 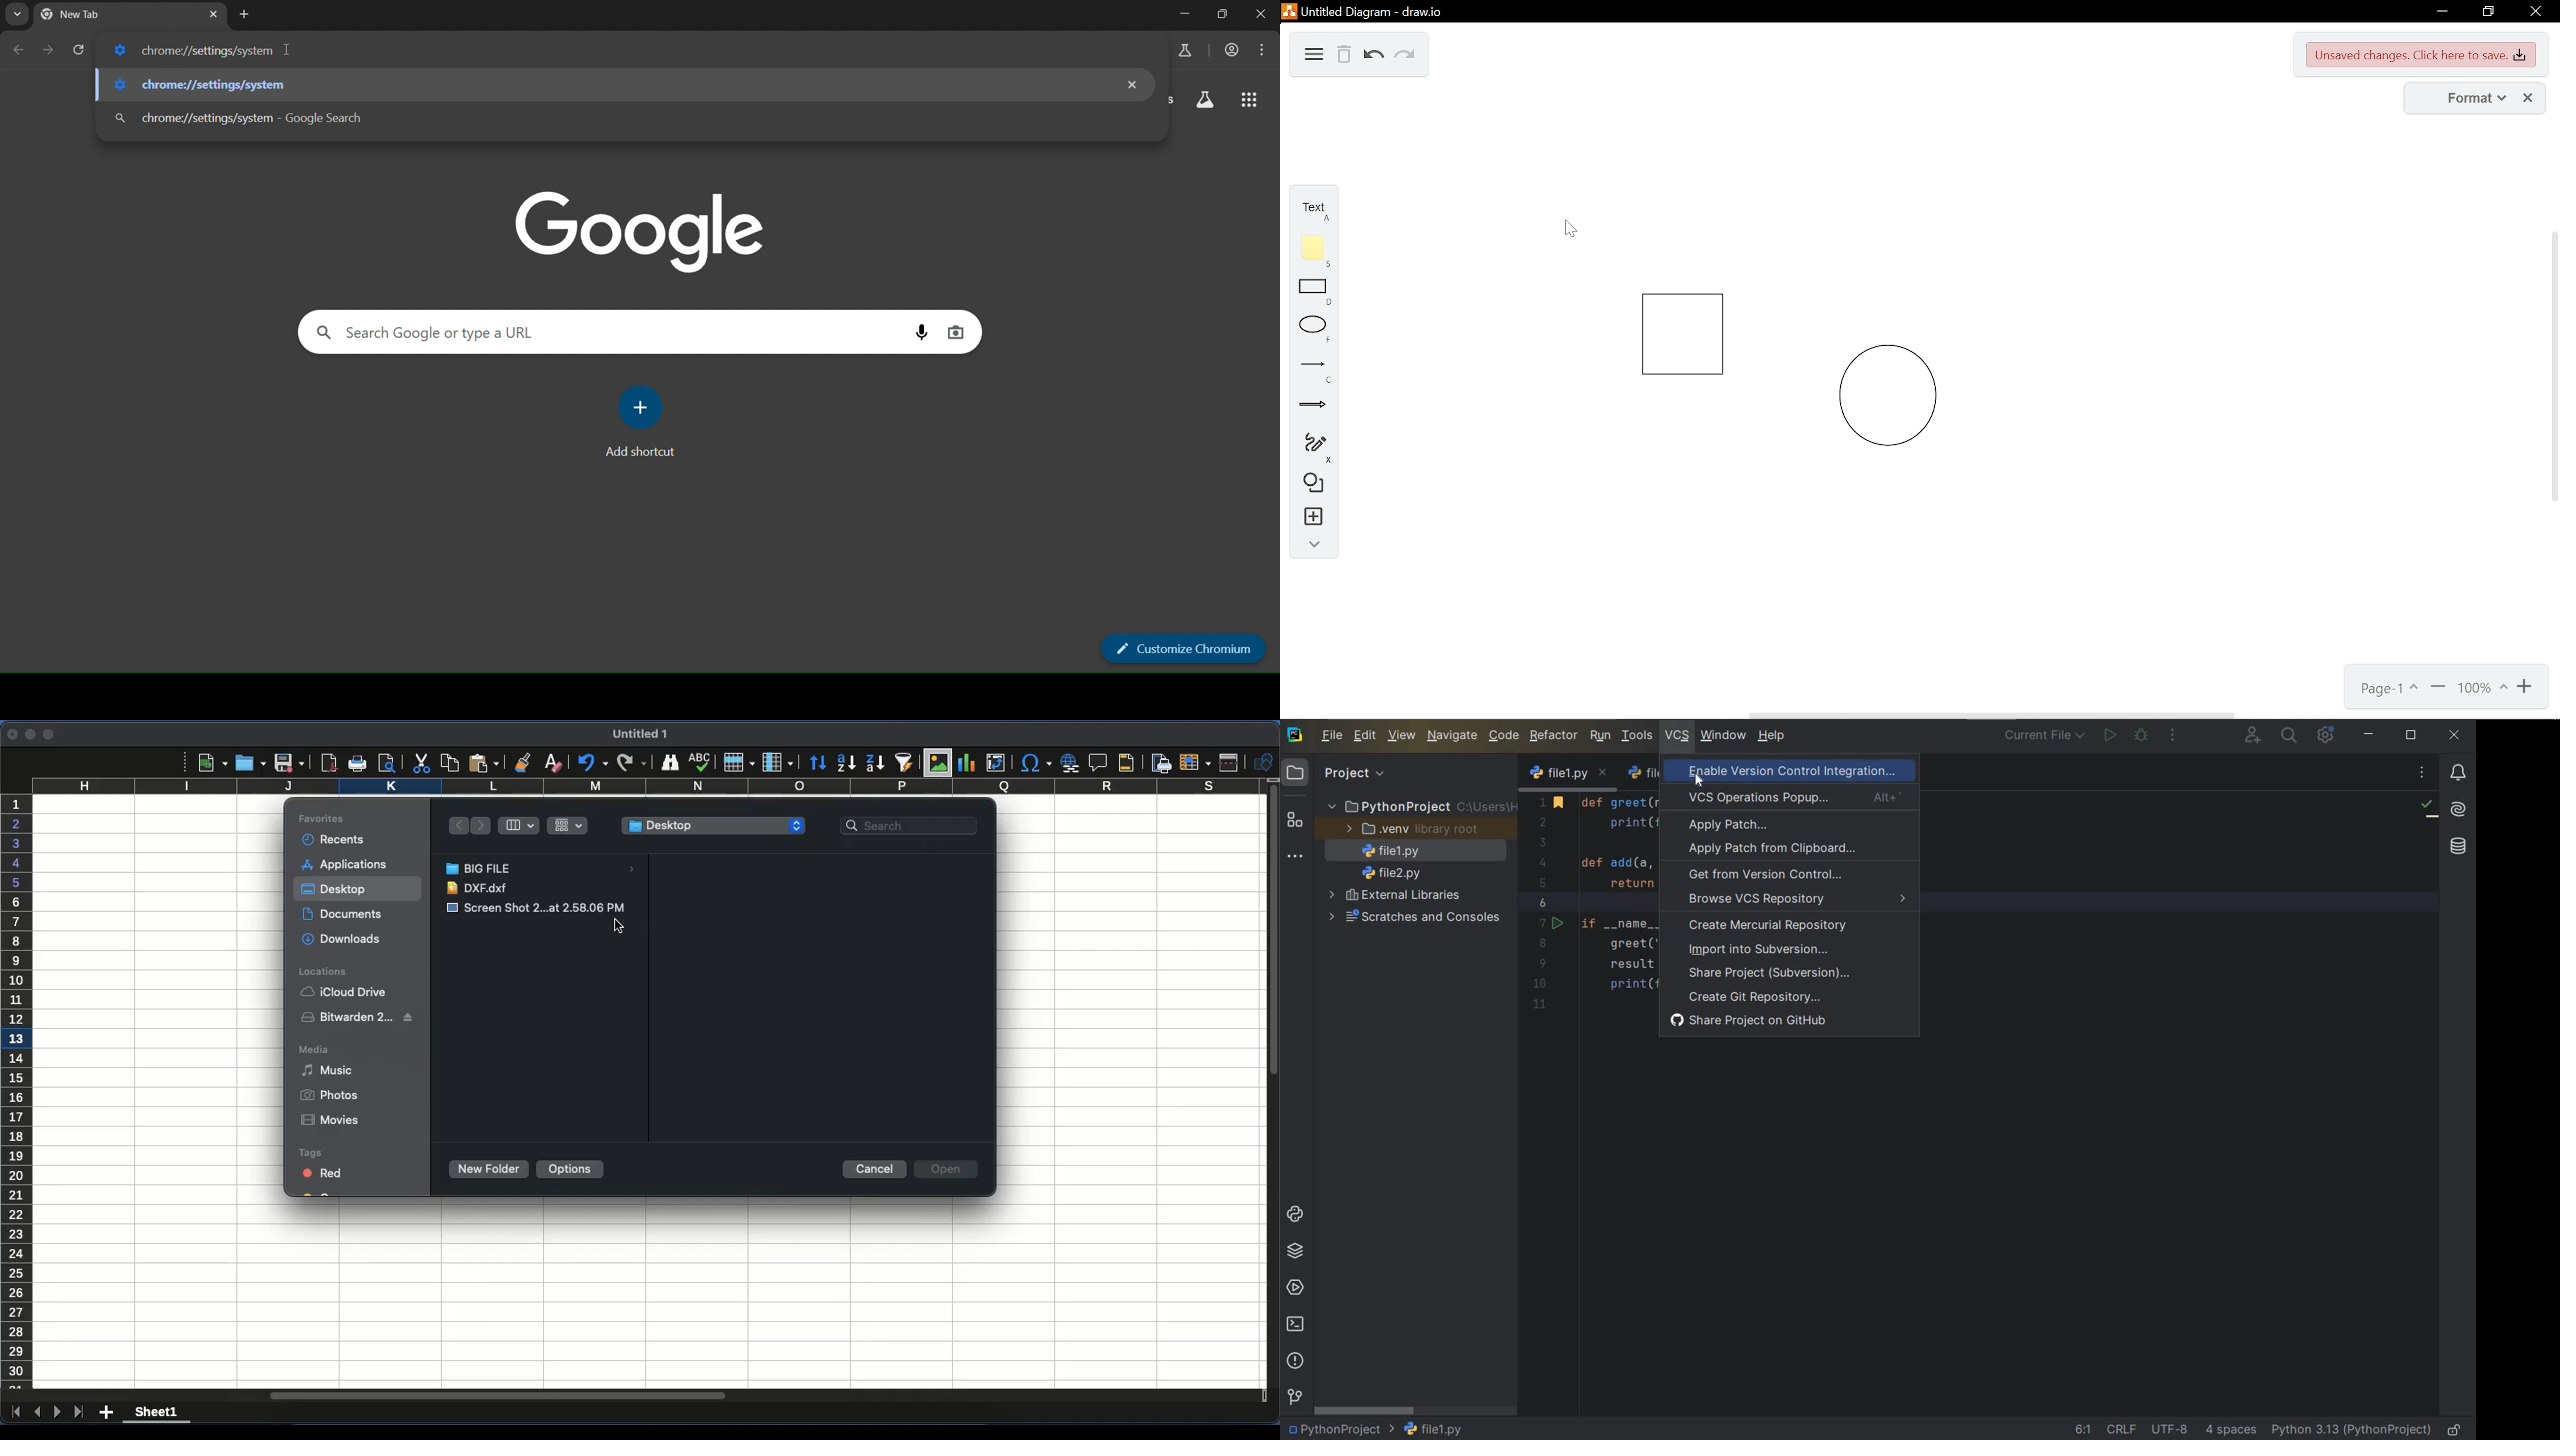 What do you see at coordinates (481, 827) in the screenshot?
I see `forward` at bounding box center [481, 827].